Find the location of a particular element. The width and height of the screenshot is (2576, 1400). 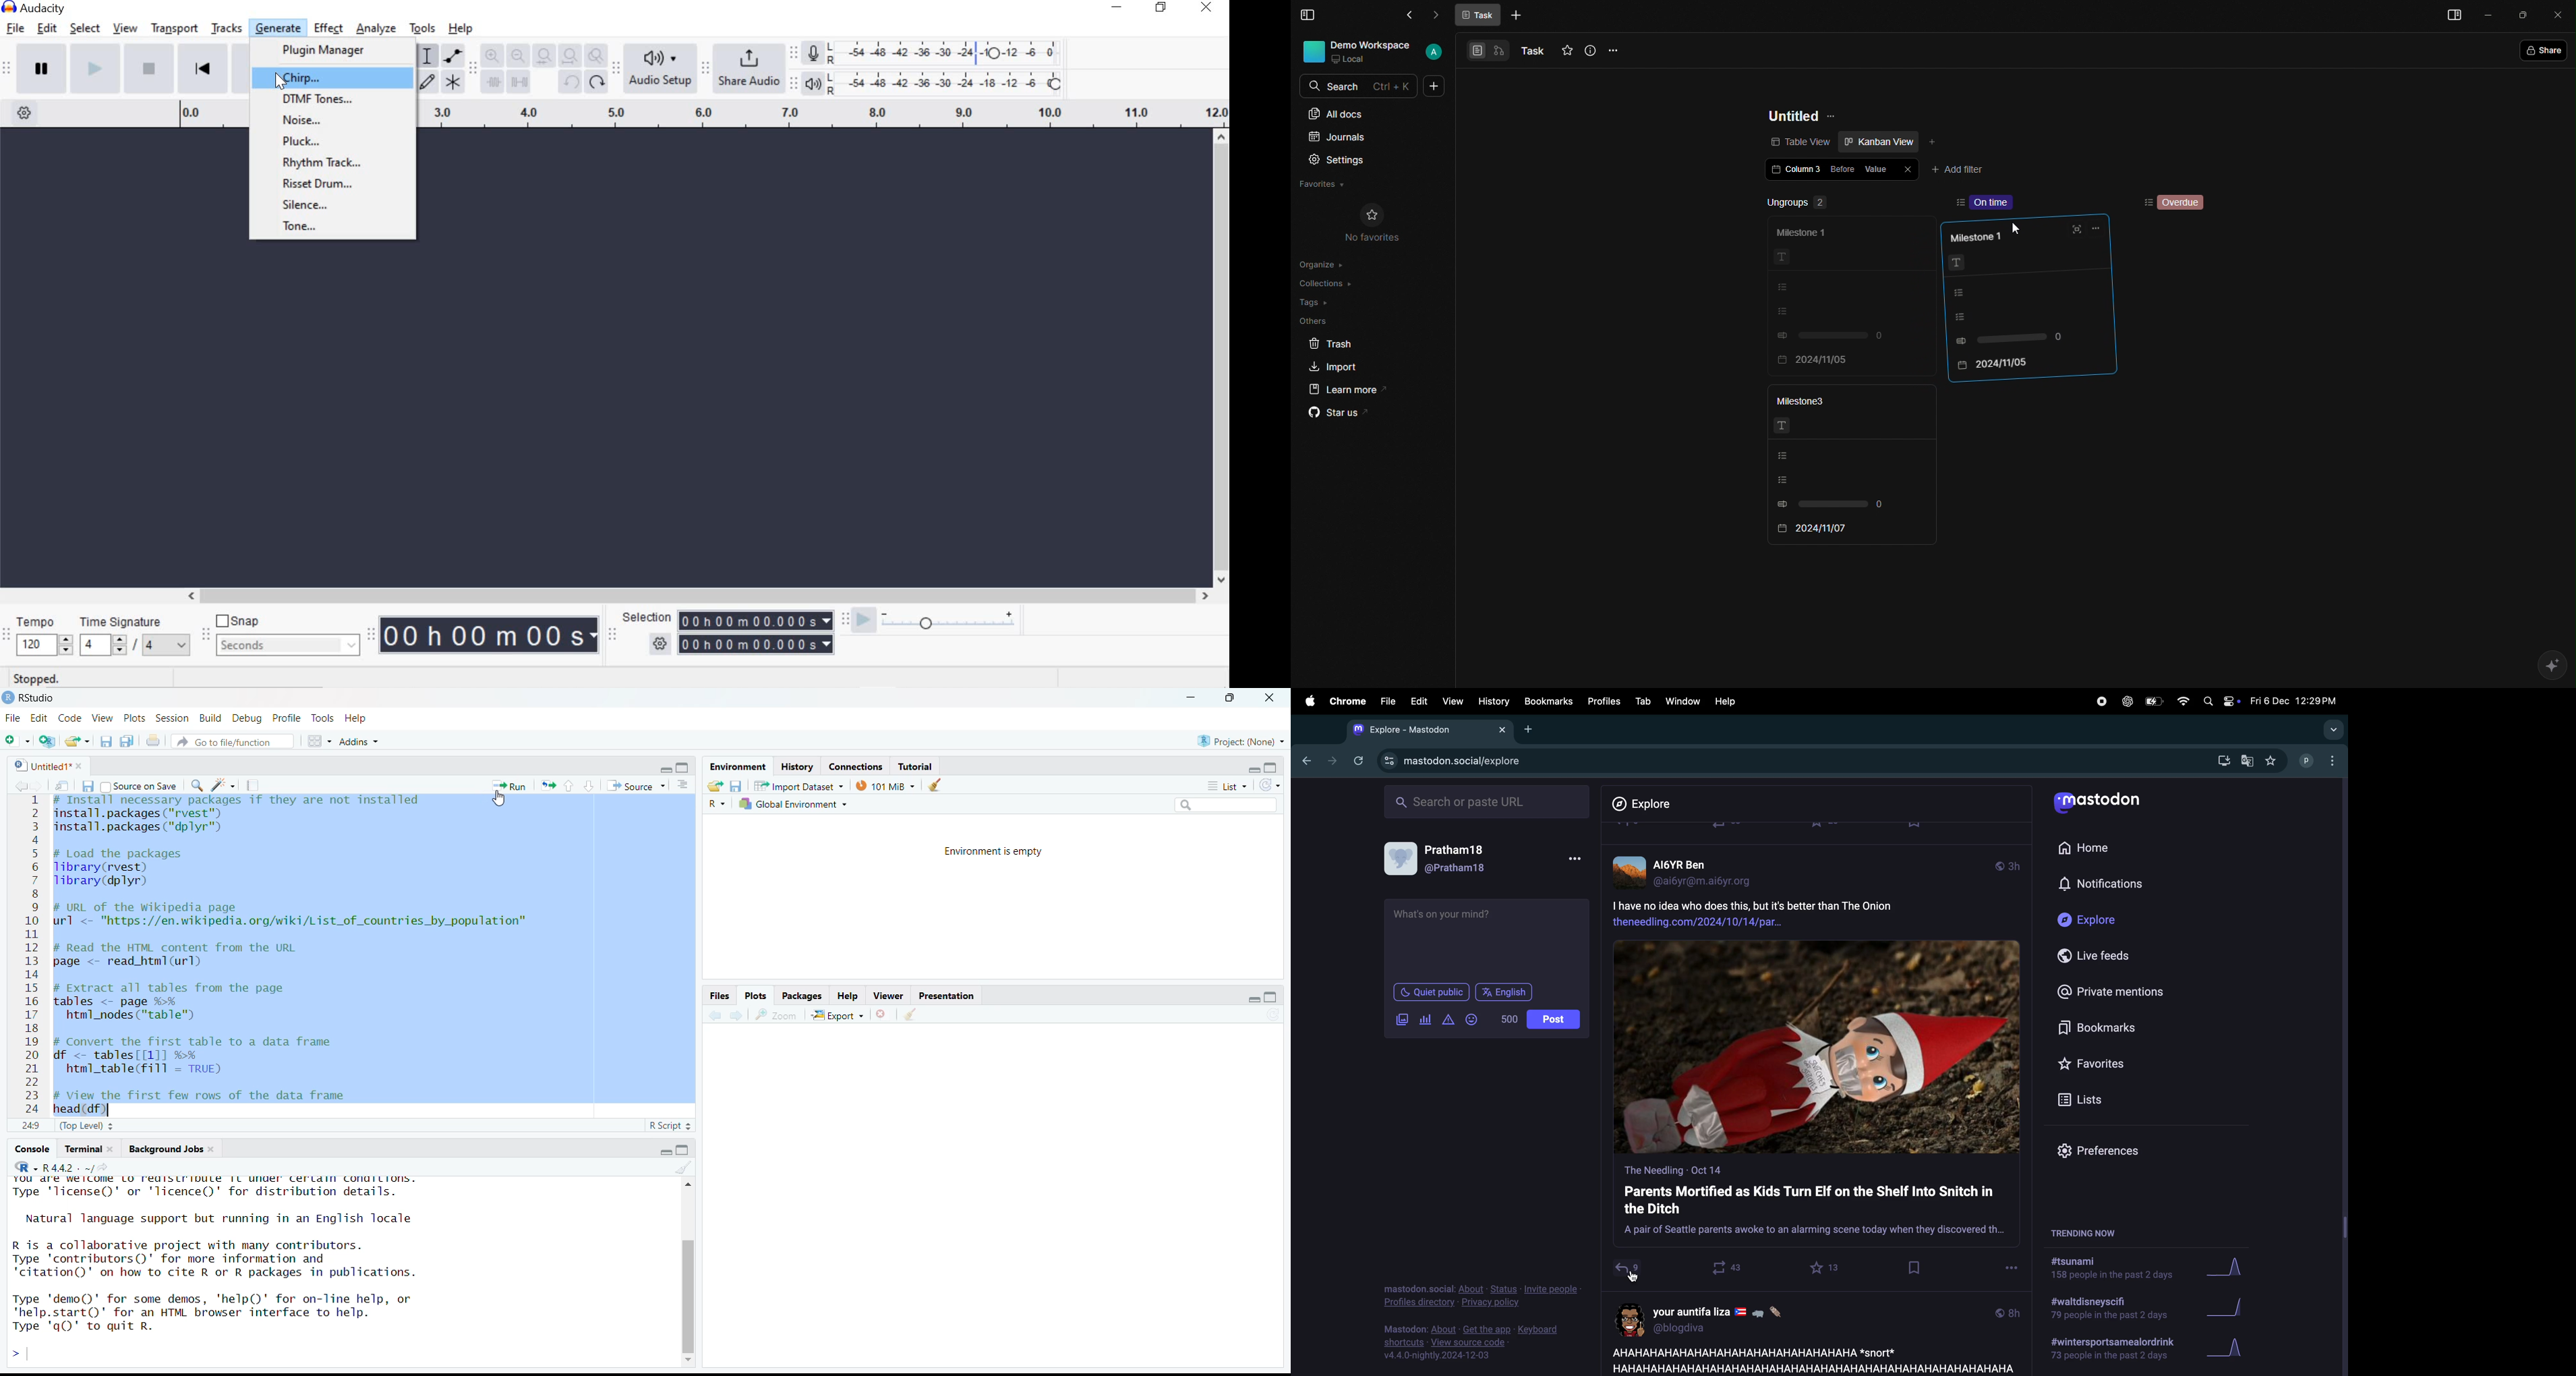

Terminal is located at coordinates (81, 1149).